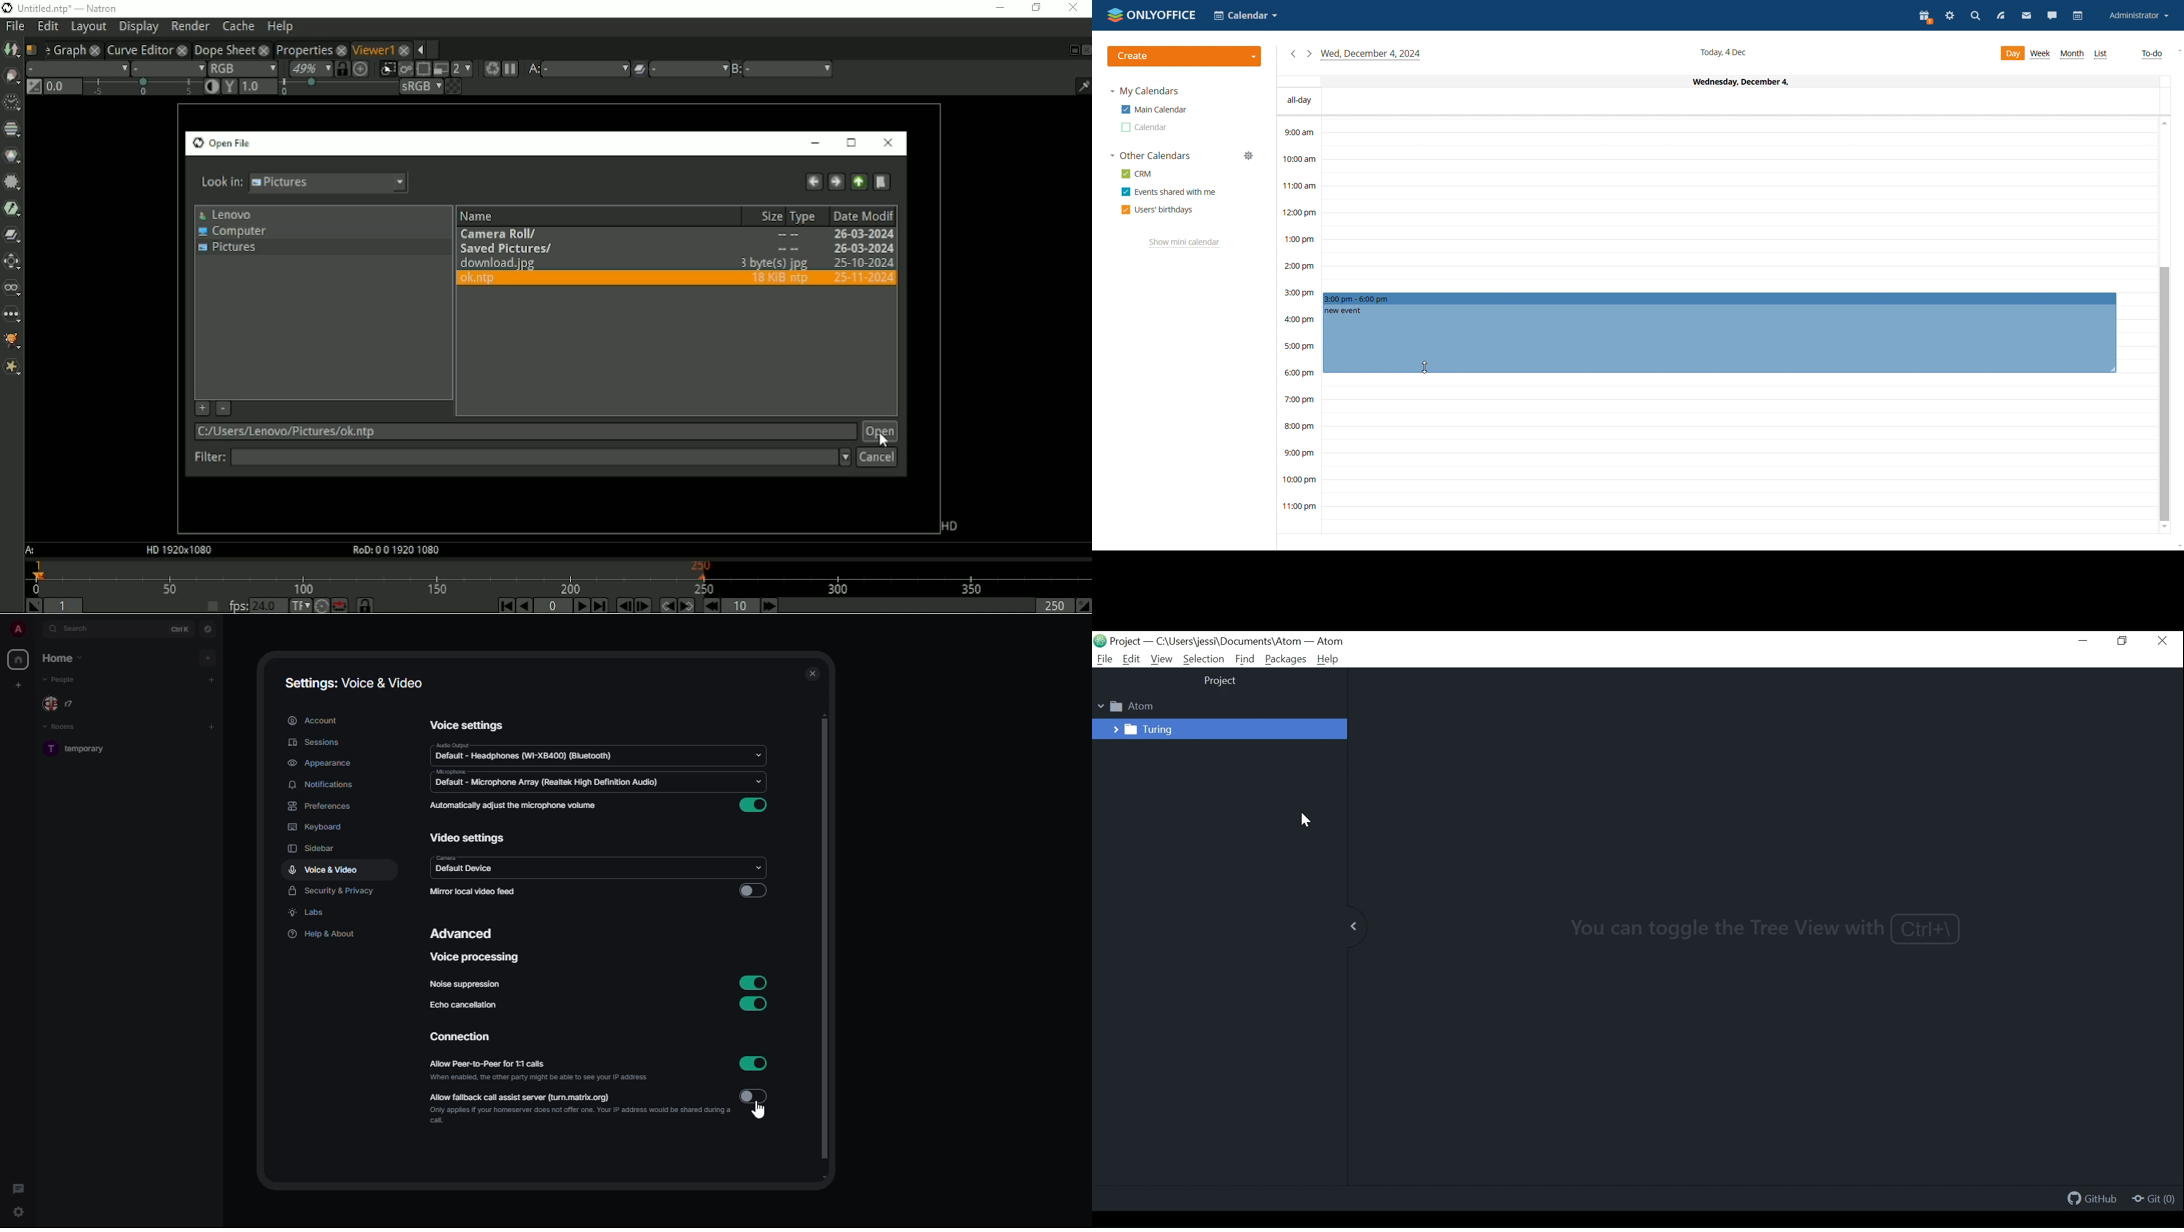 The image size is (2184, 1232). What do you see at coordinates (1330, 642) in the screenshot?
I see `Atom` at bounding box center [1330, 642].